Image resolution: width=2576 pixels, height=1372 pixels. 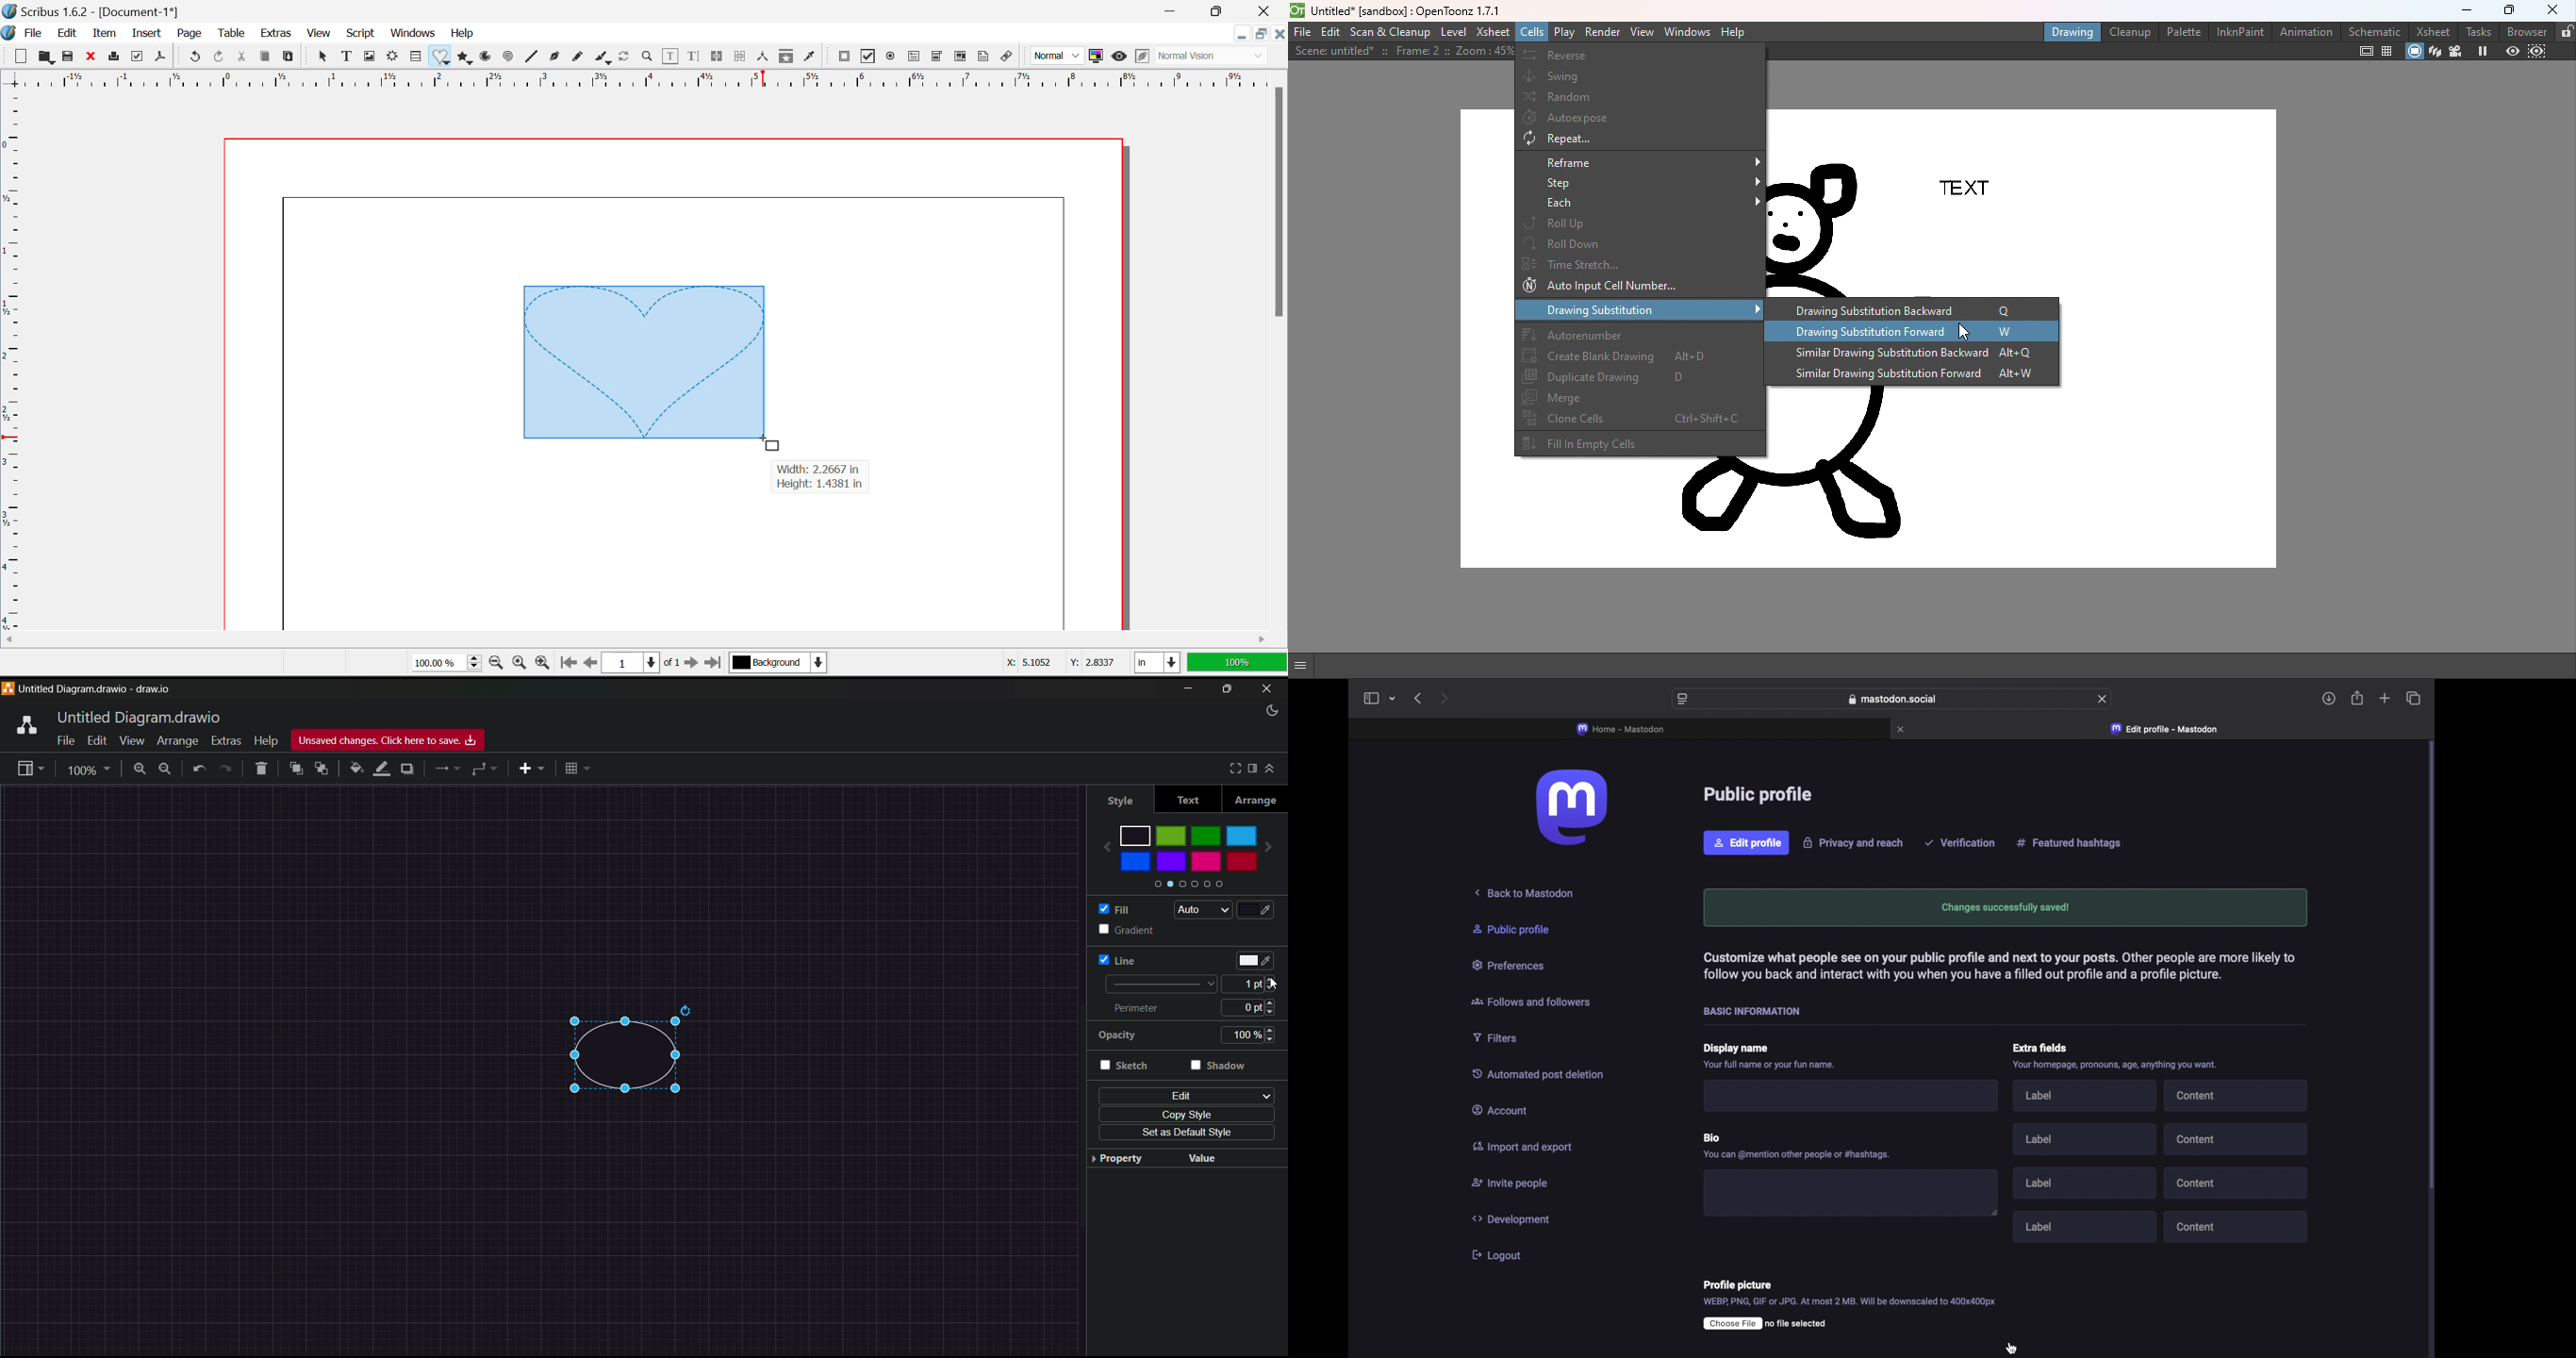 I want to click on Customize what people see on your public profile and next to your posts. Other people are more likely tc
follow you back and interact with you when you have a filled out profile and a profile picture., so click(x=1993, y=964).